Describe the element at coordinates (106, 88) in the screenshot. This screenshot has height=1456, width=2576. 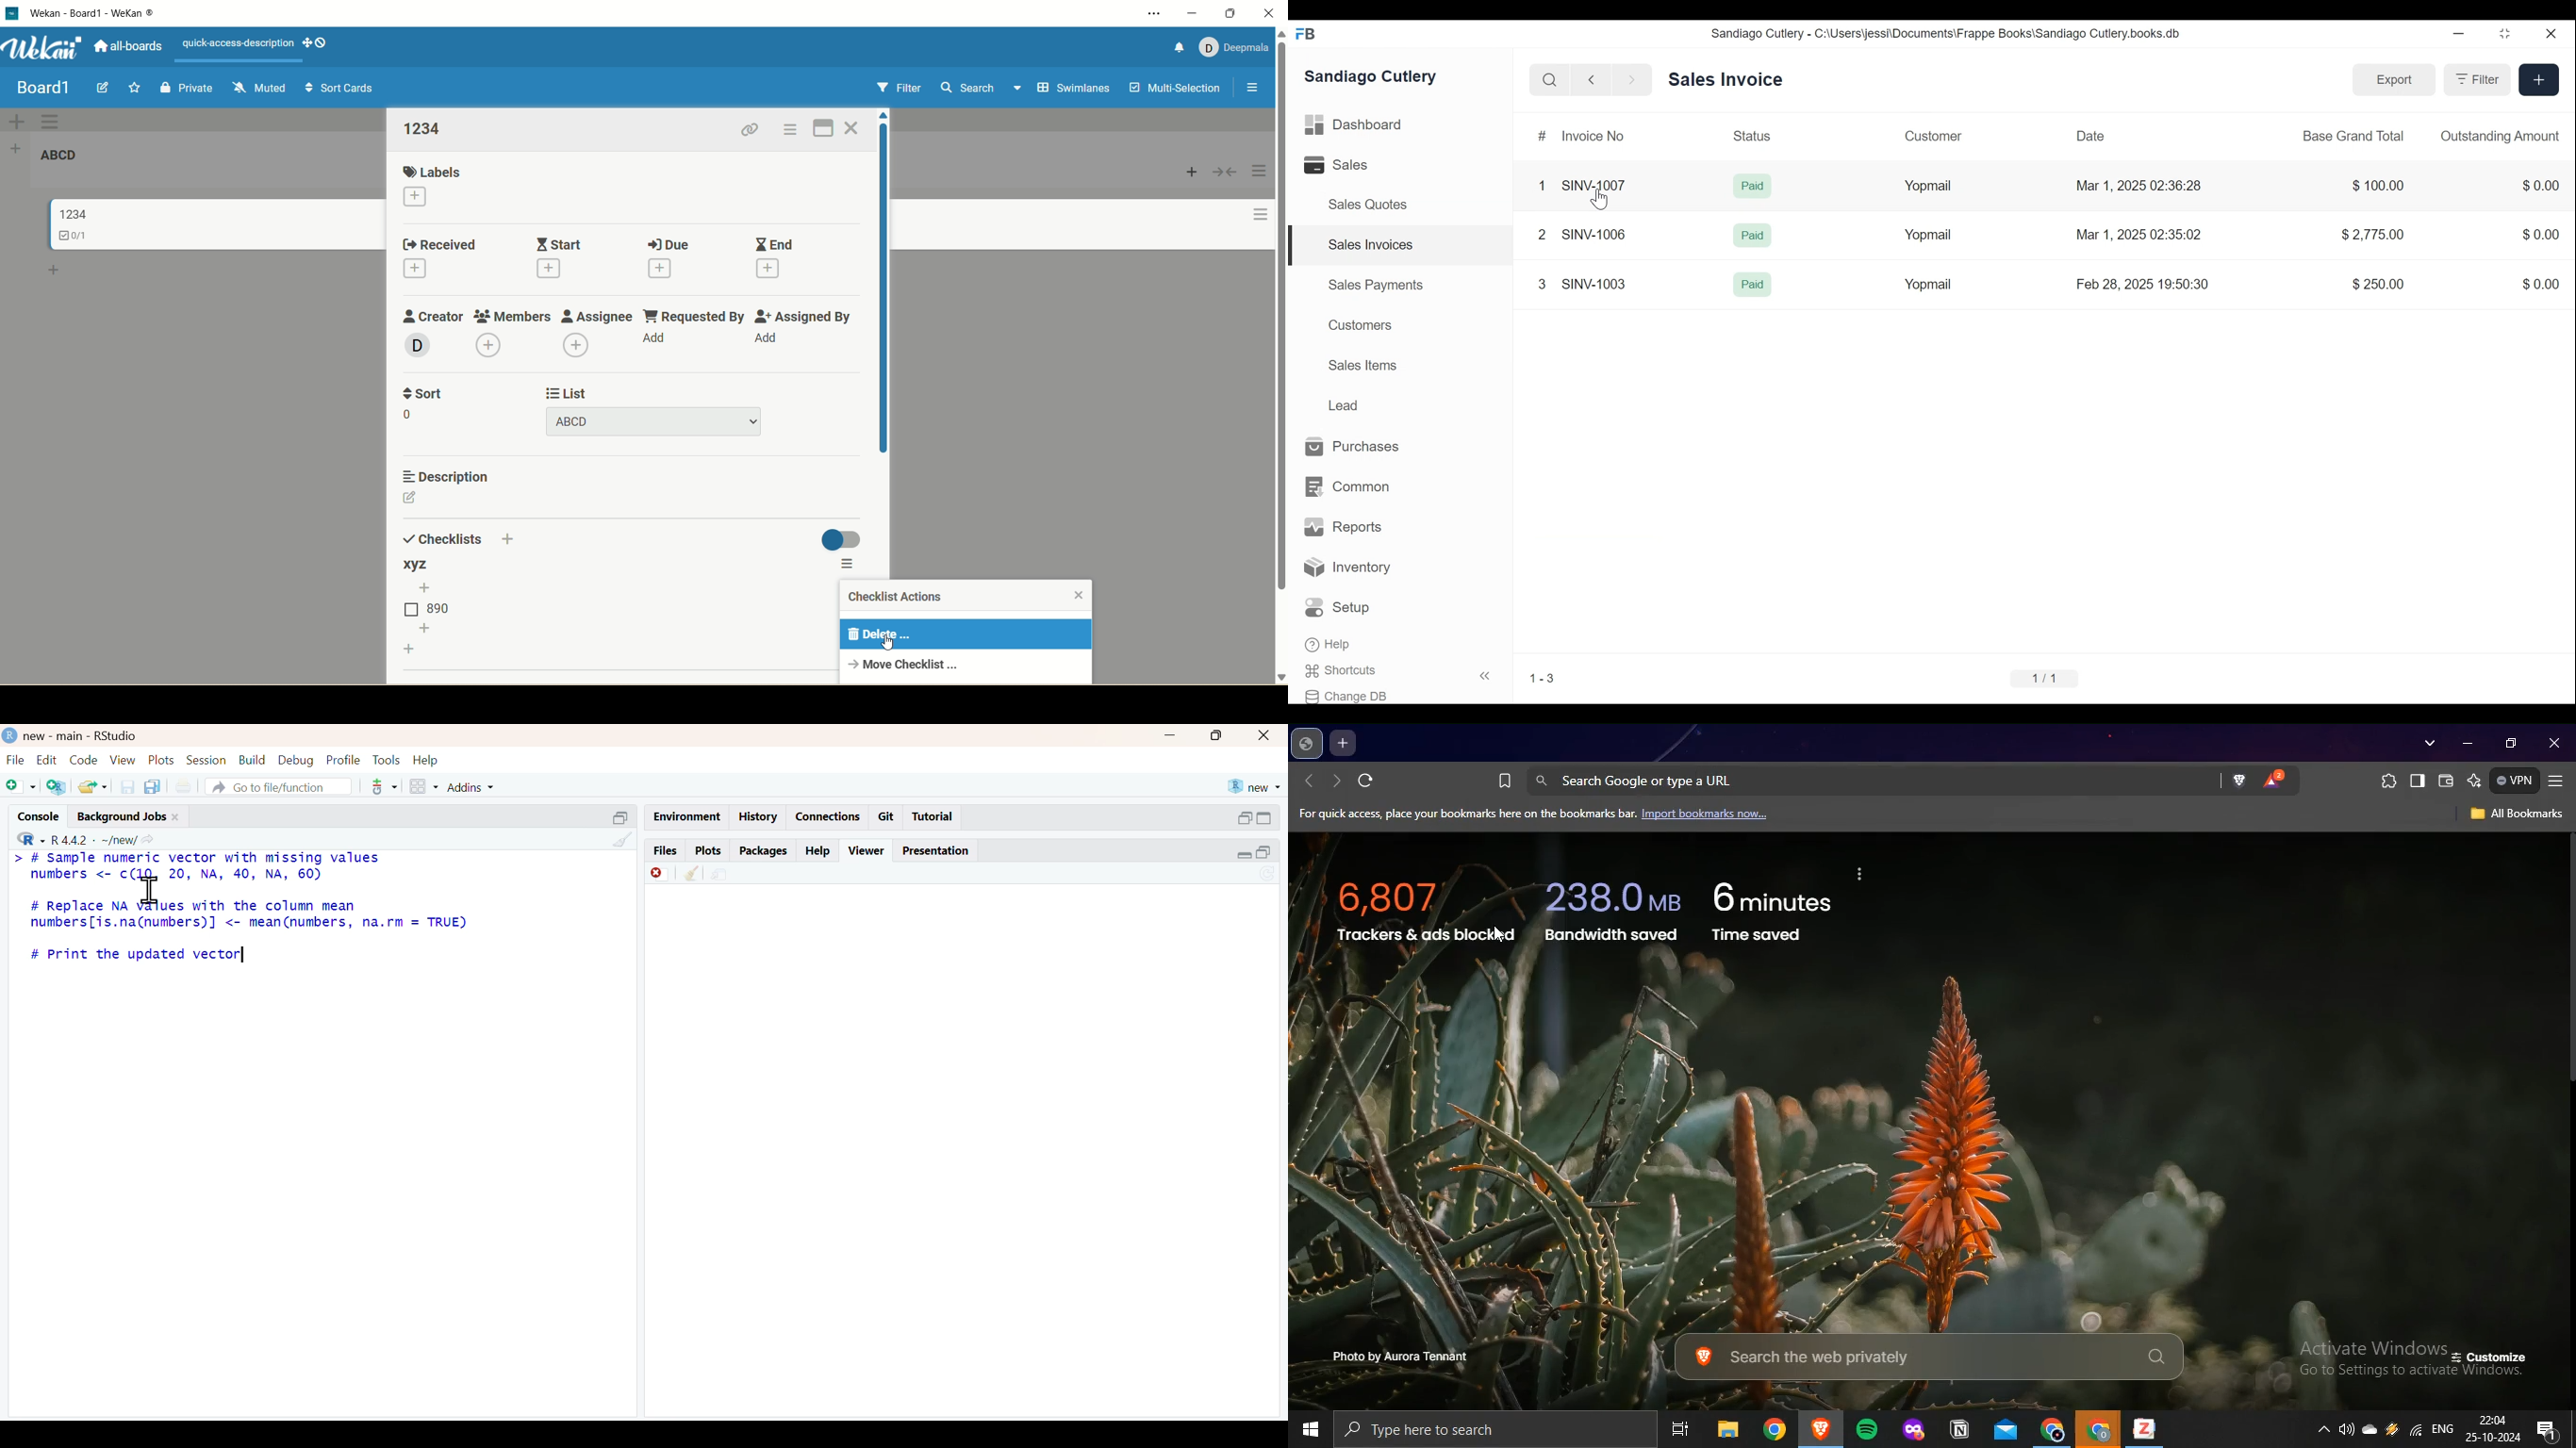
I see `edit` at that location.